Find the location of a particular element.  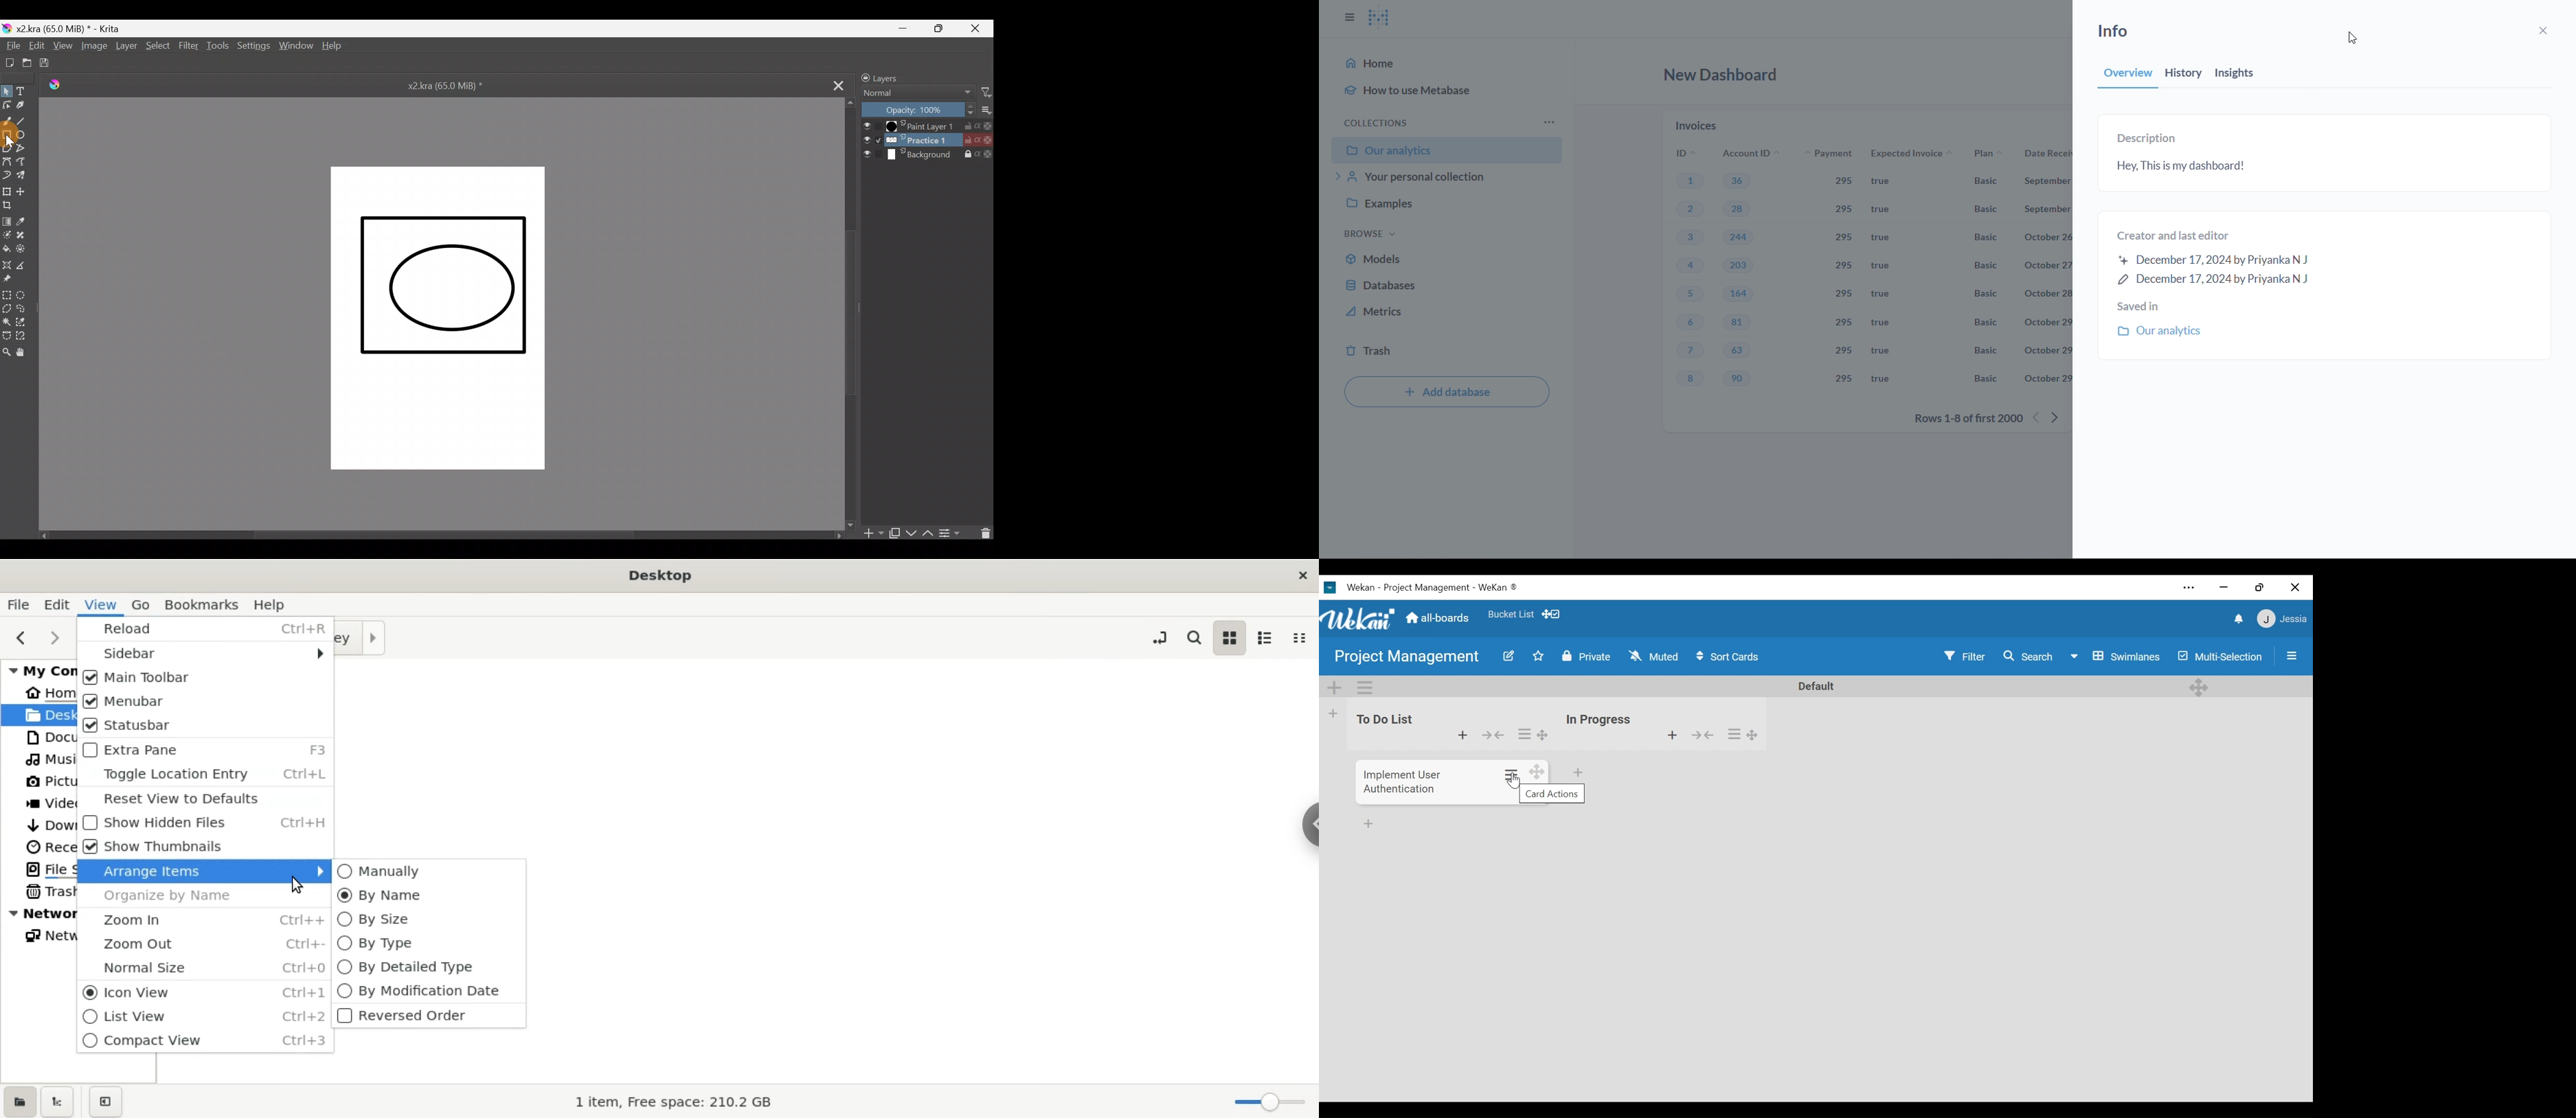

default is located at coordinates (1809, 686).